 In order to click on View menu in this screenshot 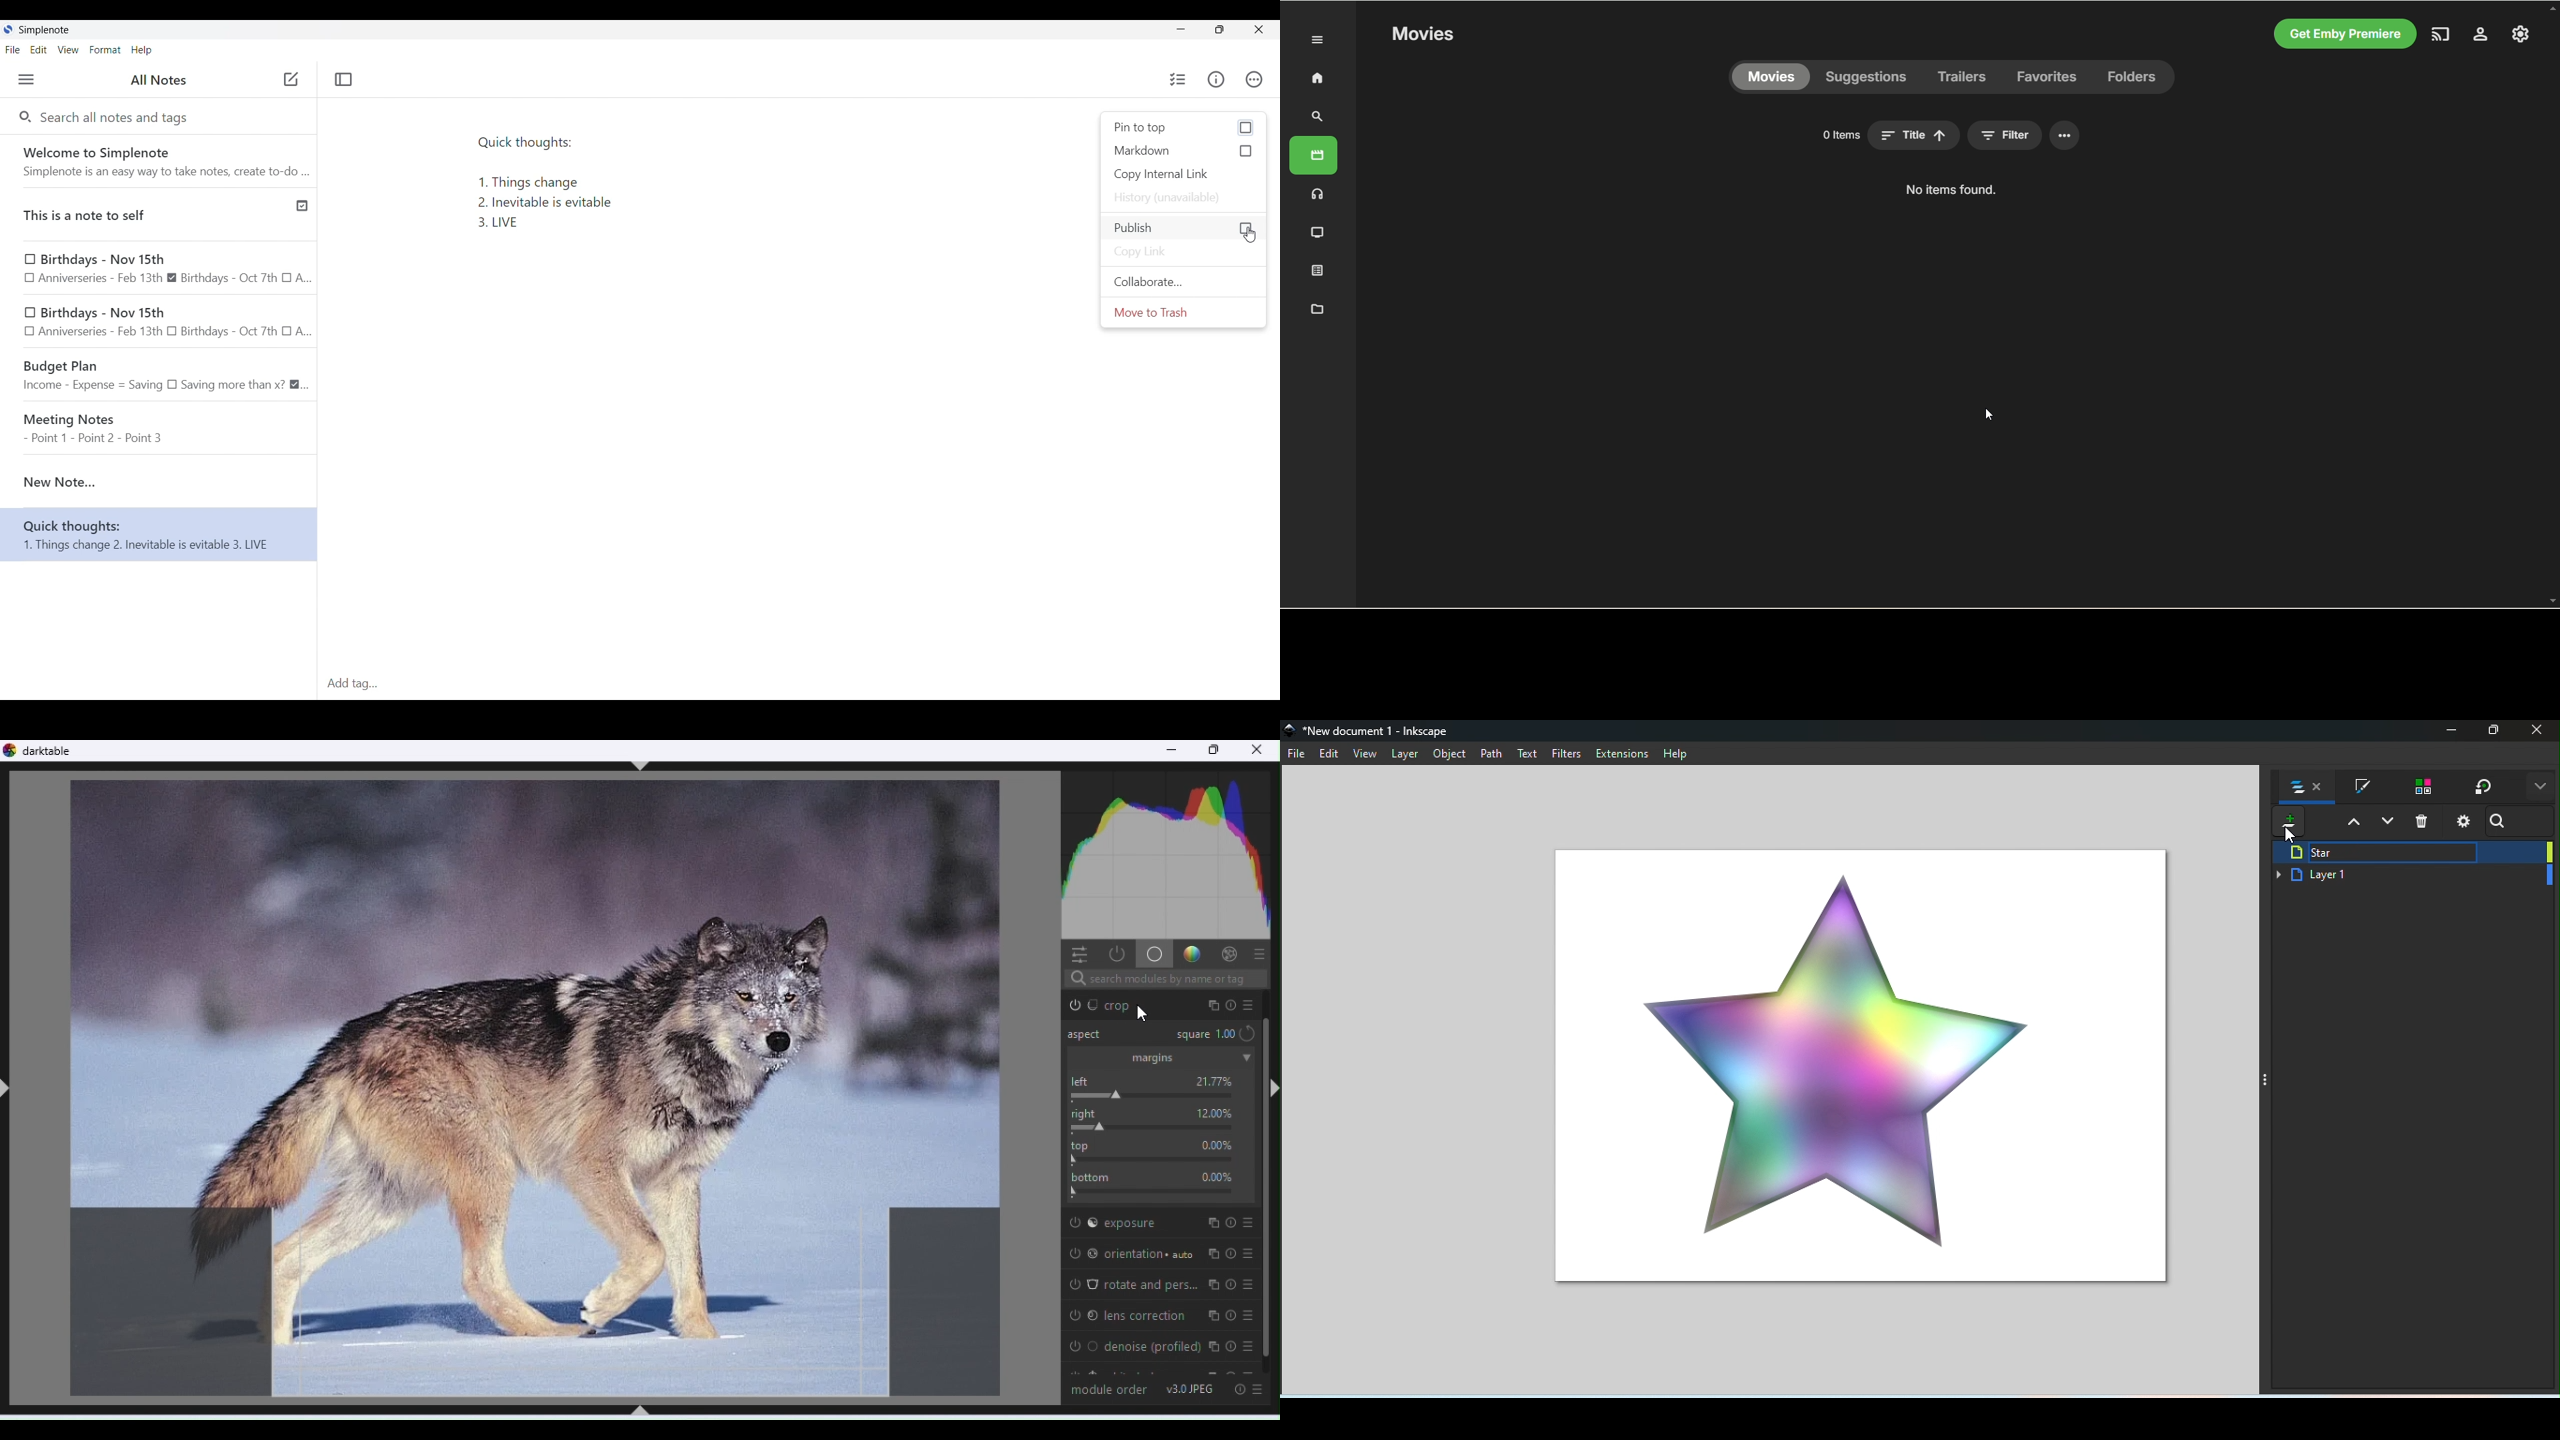, I will do `click(69, 49)`.